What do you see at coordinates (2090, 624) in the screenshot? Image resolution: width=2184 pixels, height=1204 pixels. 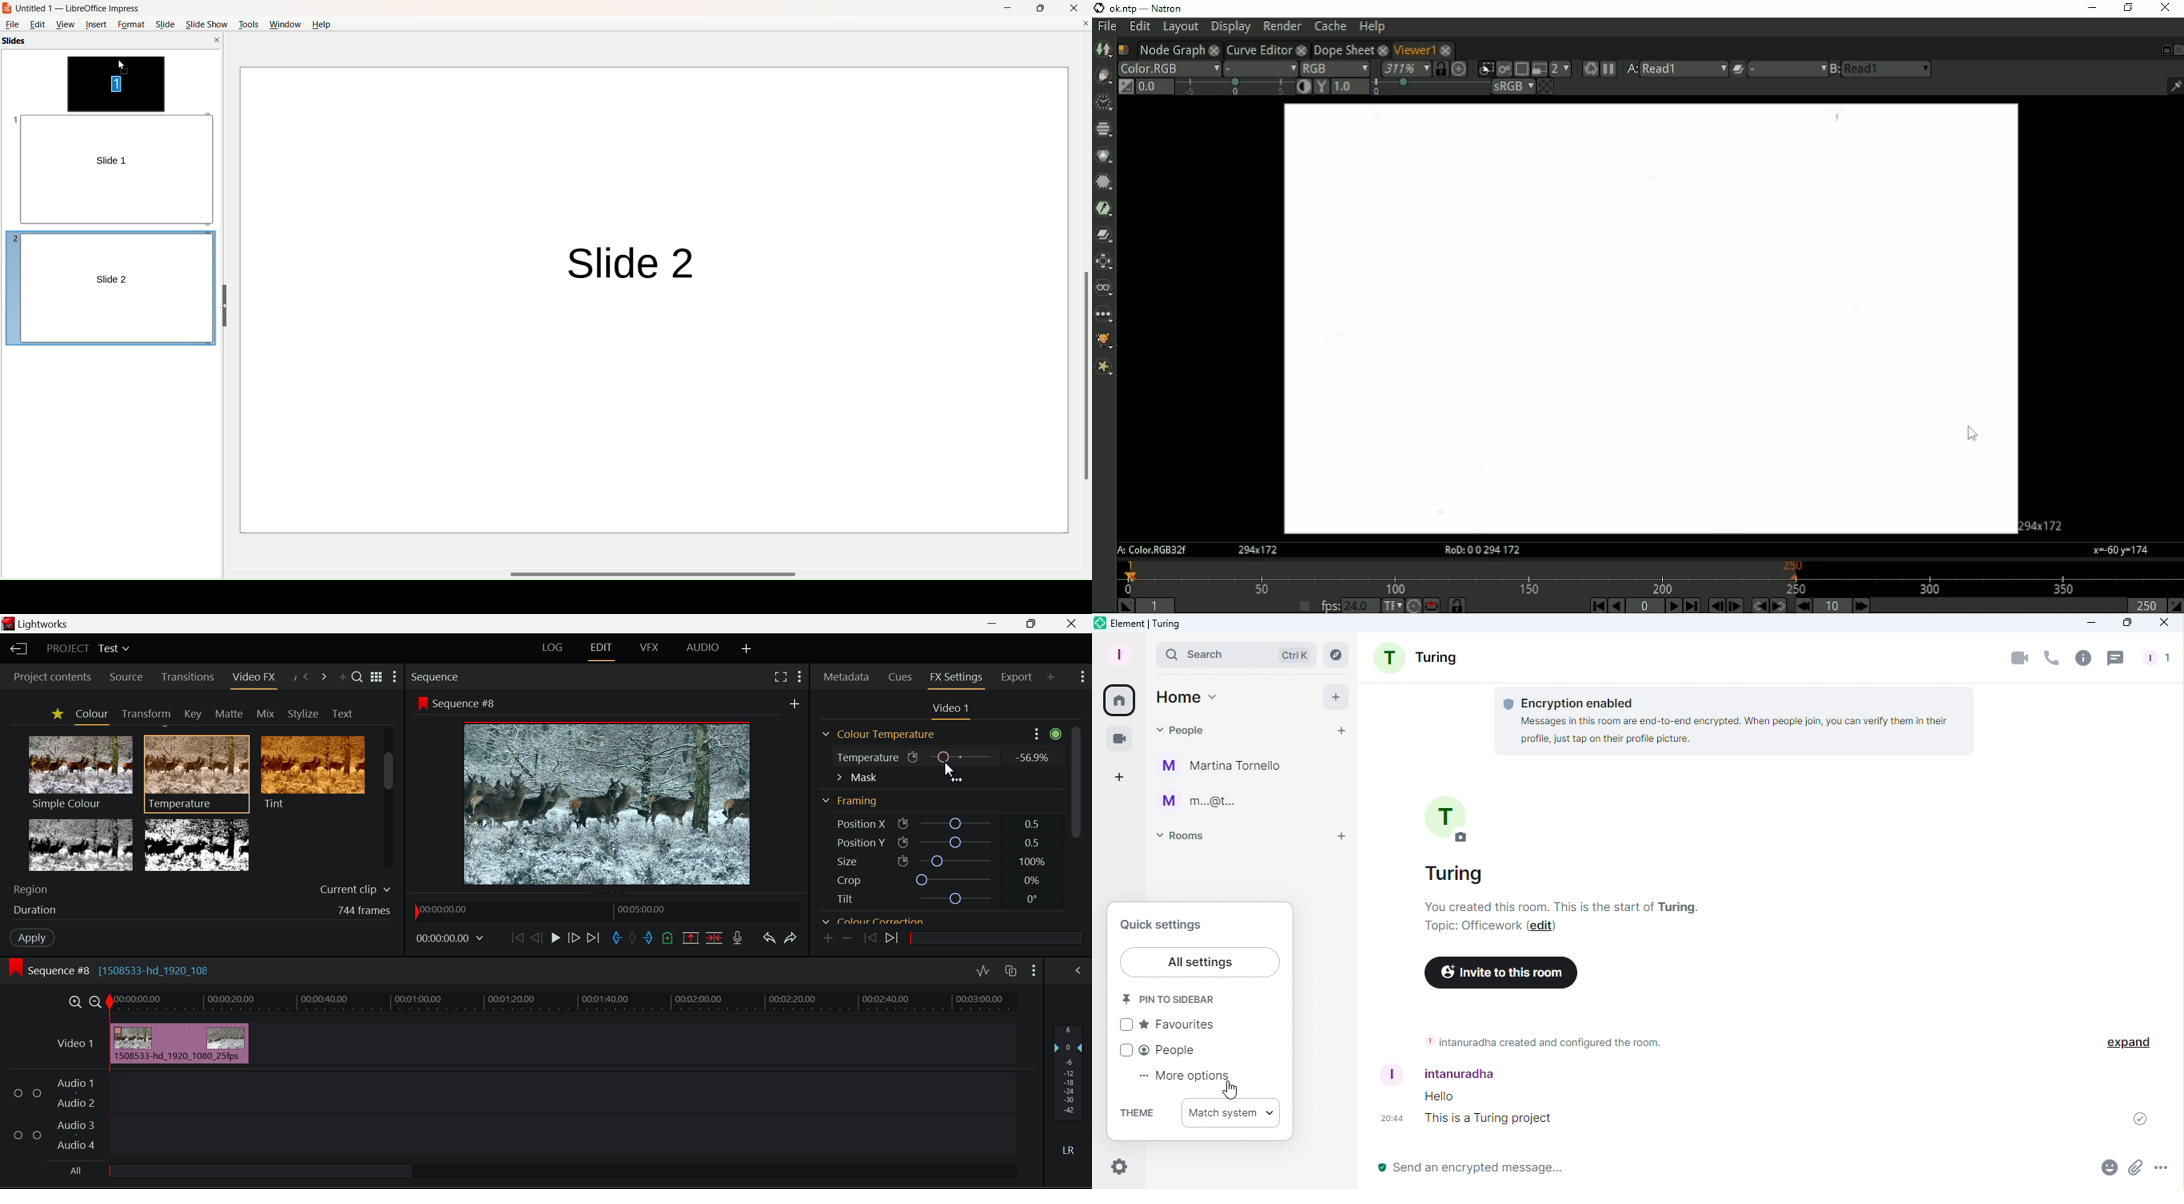 I see `Minimize` at bounding box center [2090, 624].